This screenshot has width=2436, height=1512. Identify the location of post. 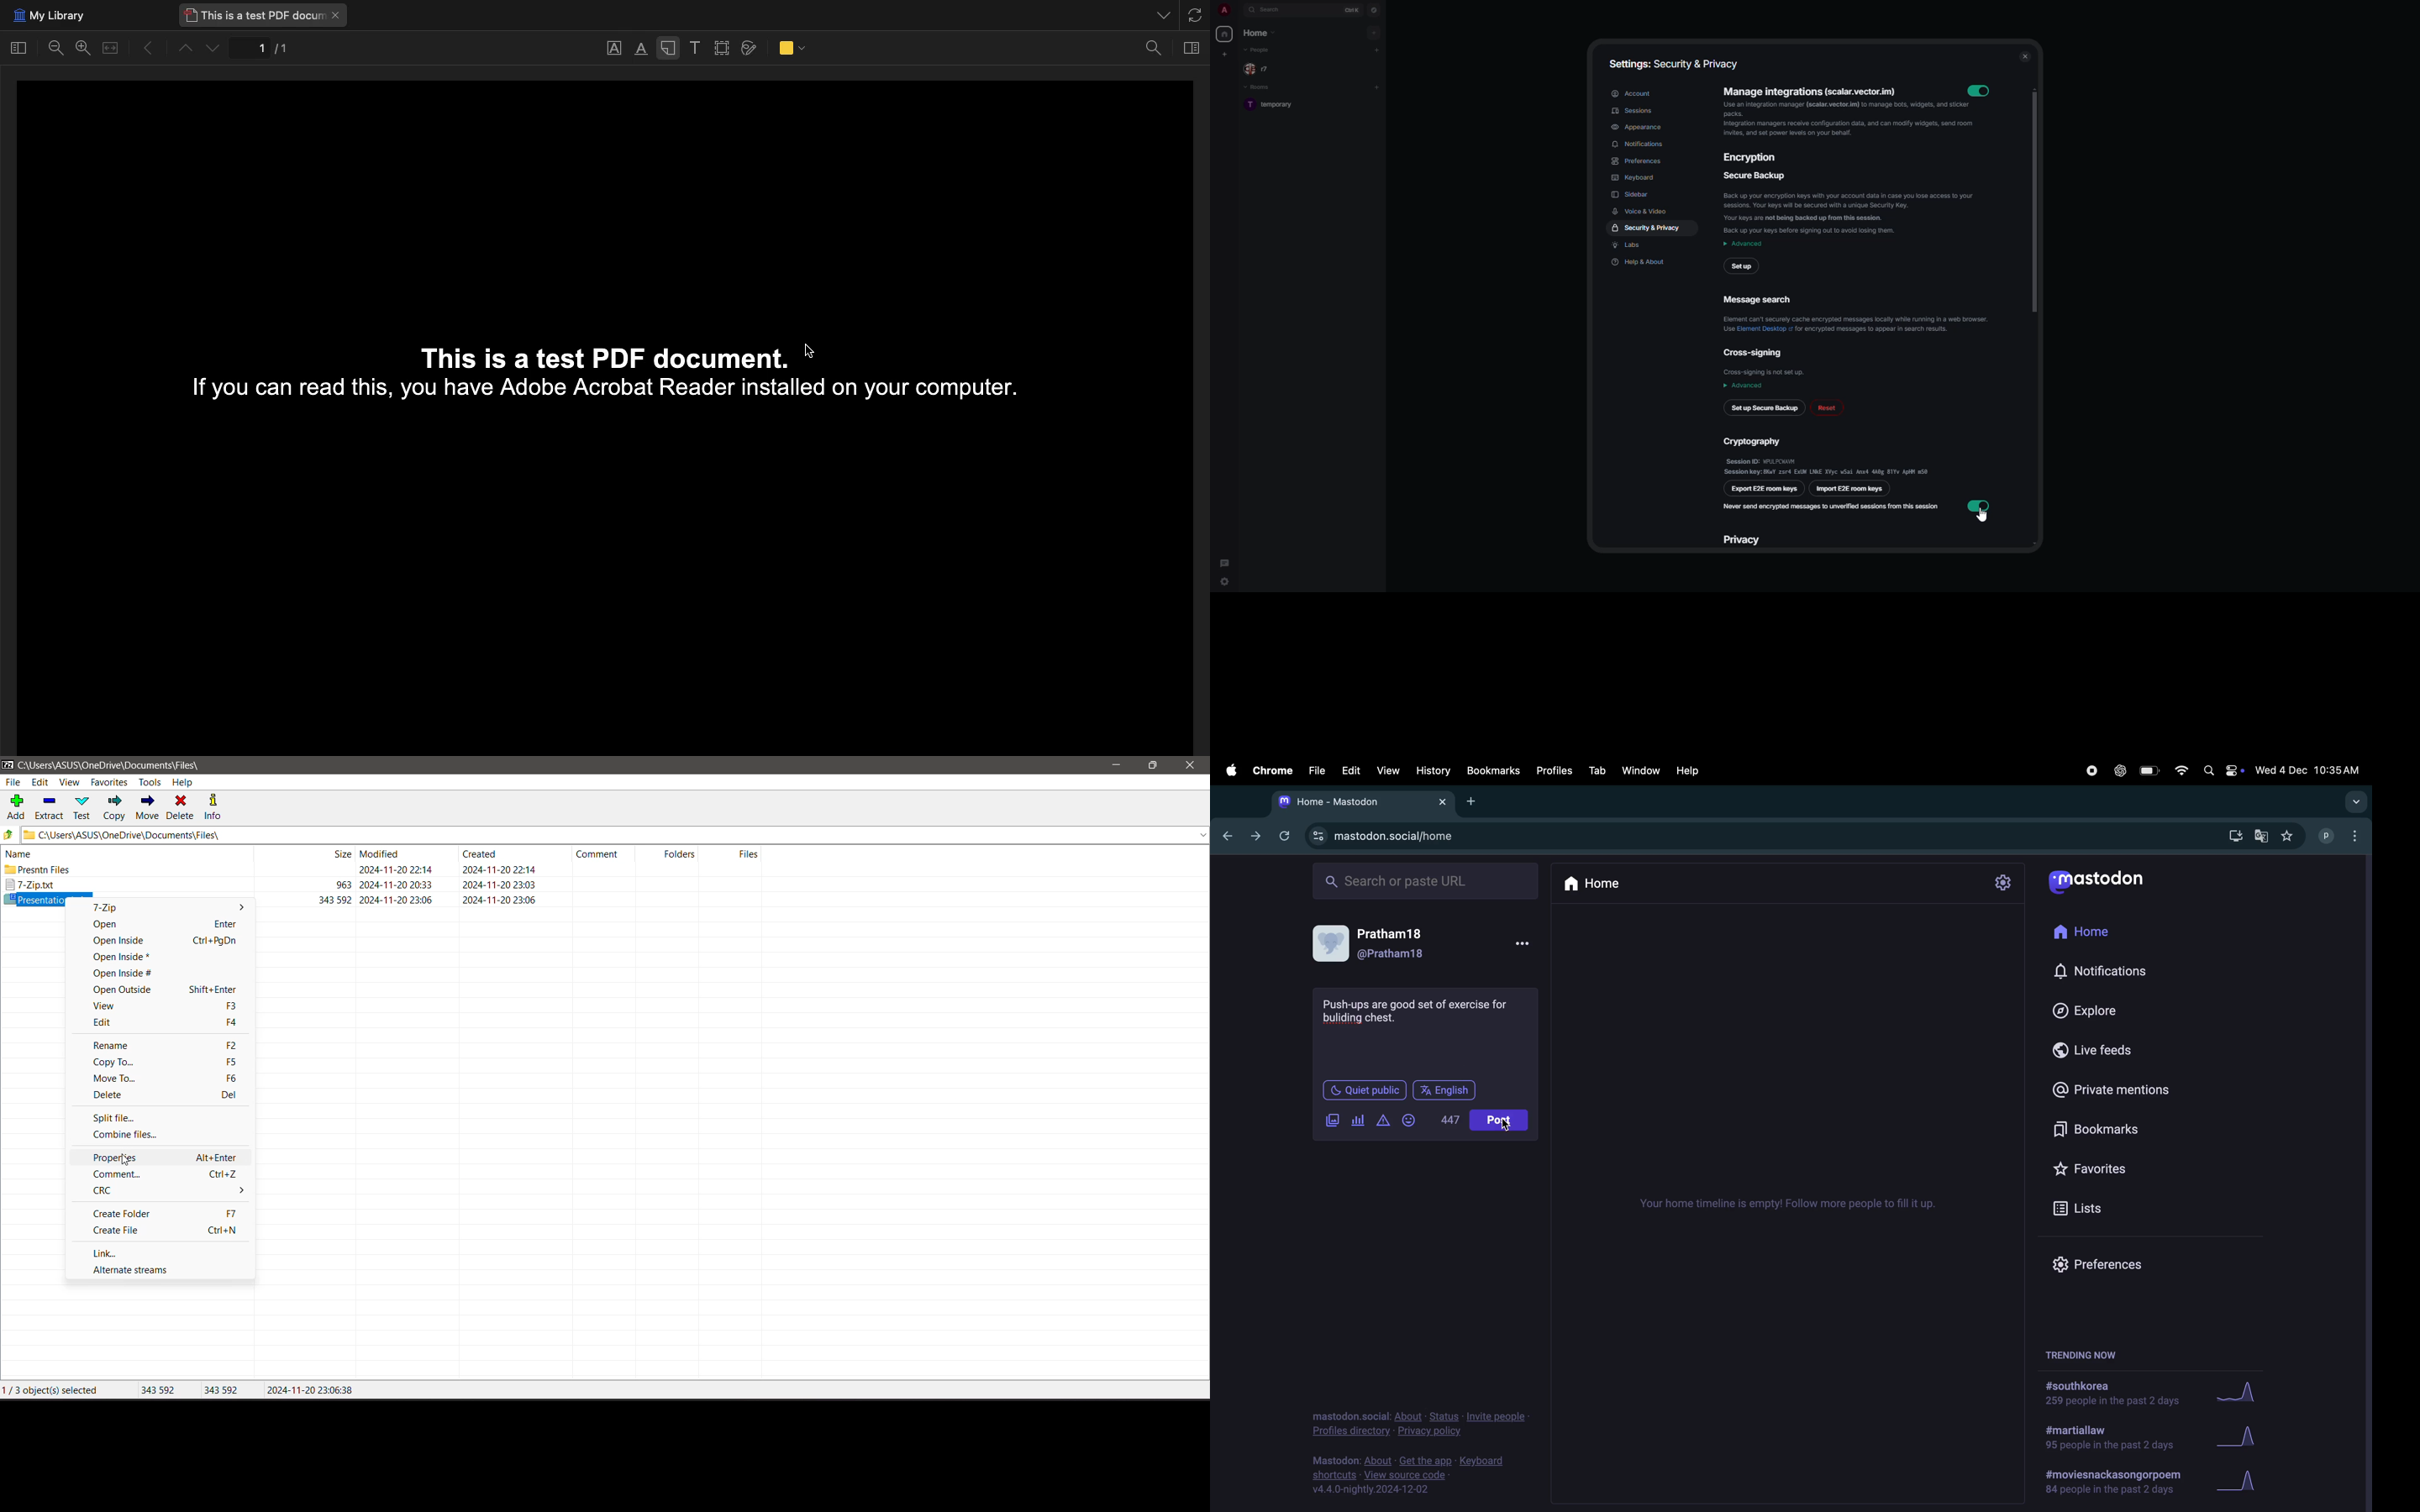
(1500, 1121).